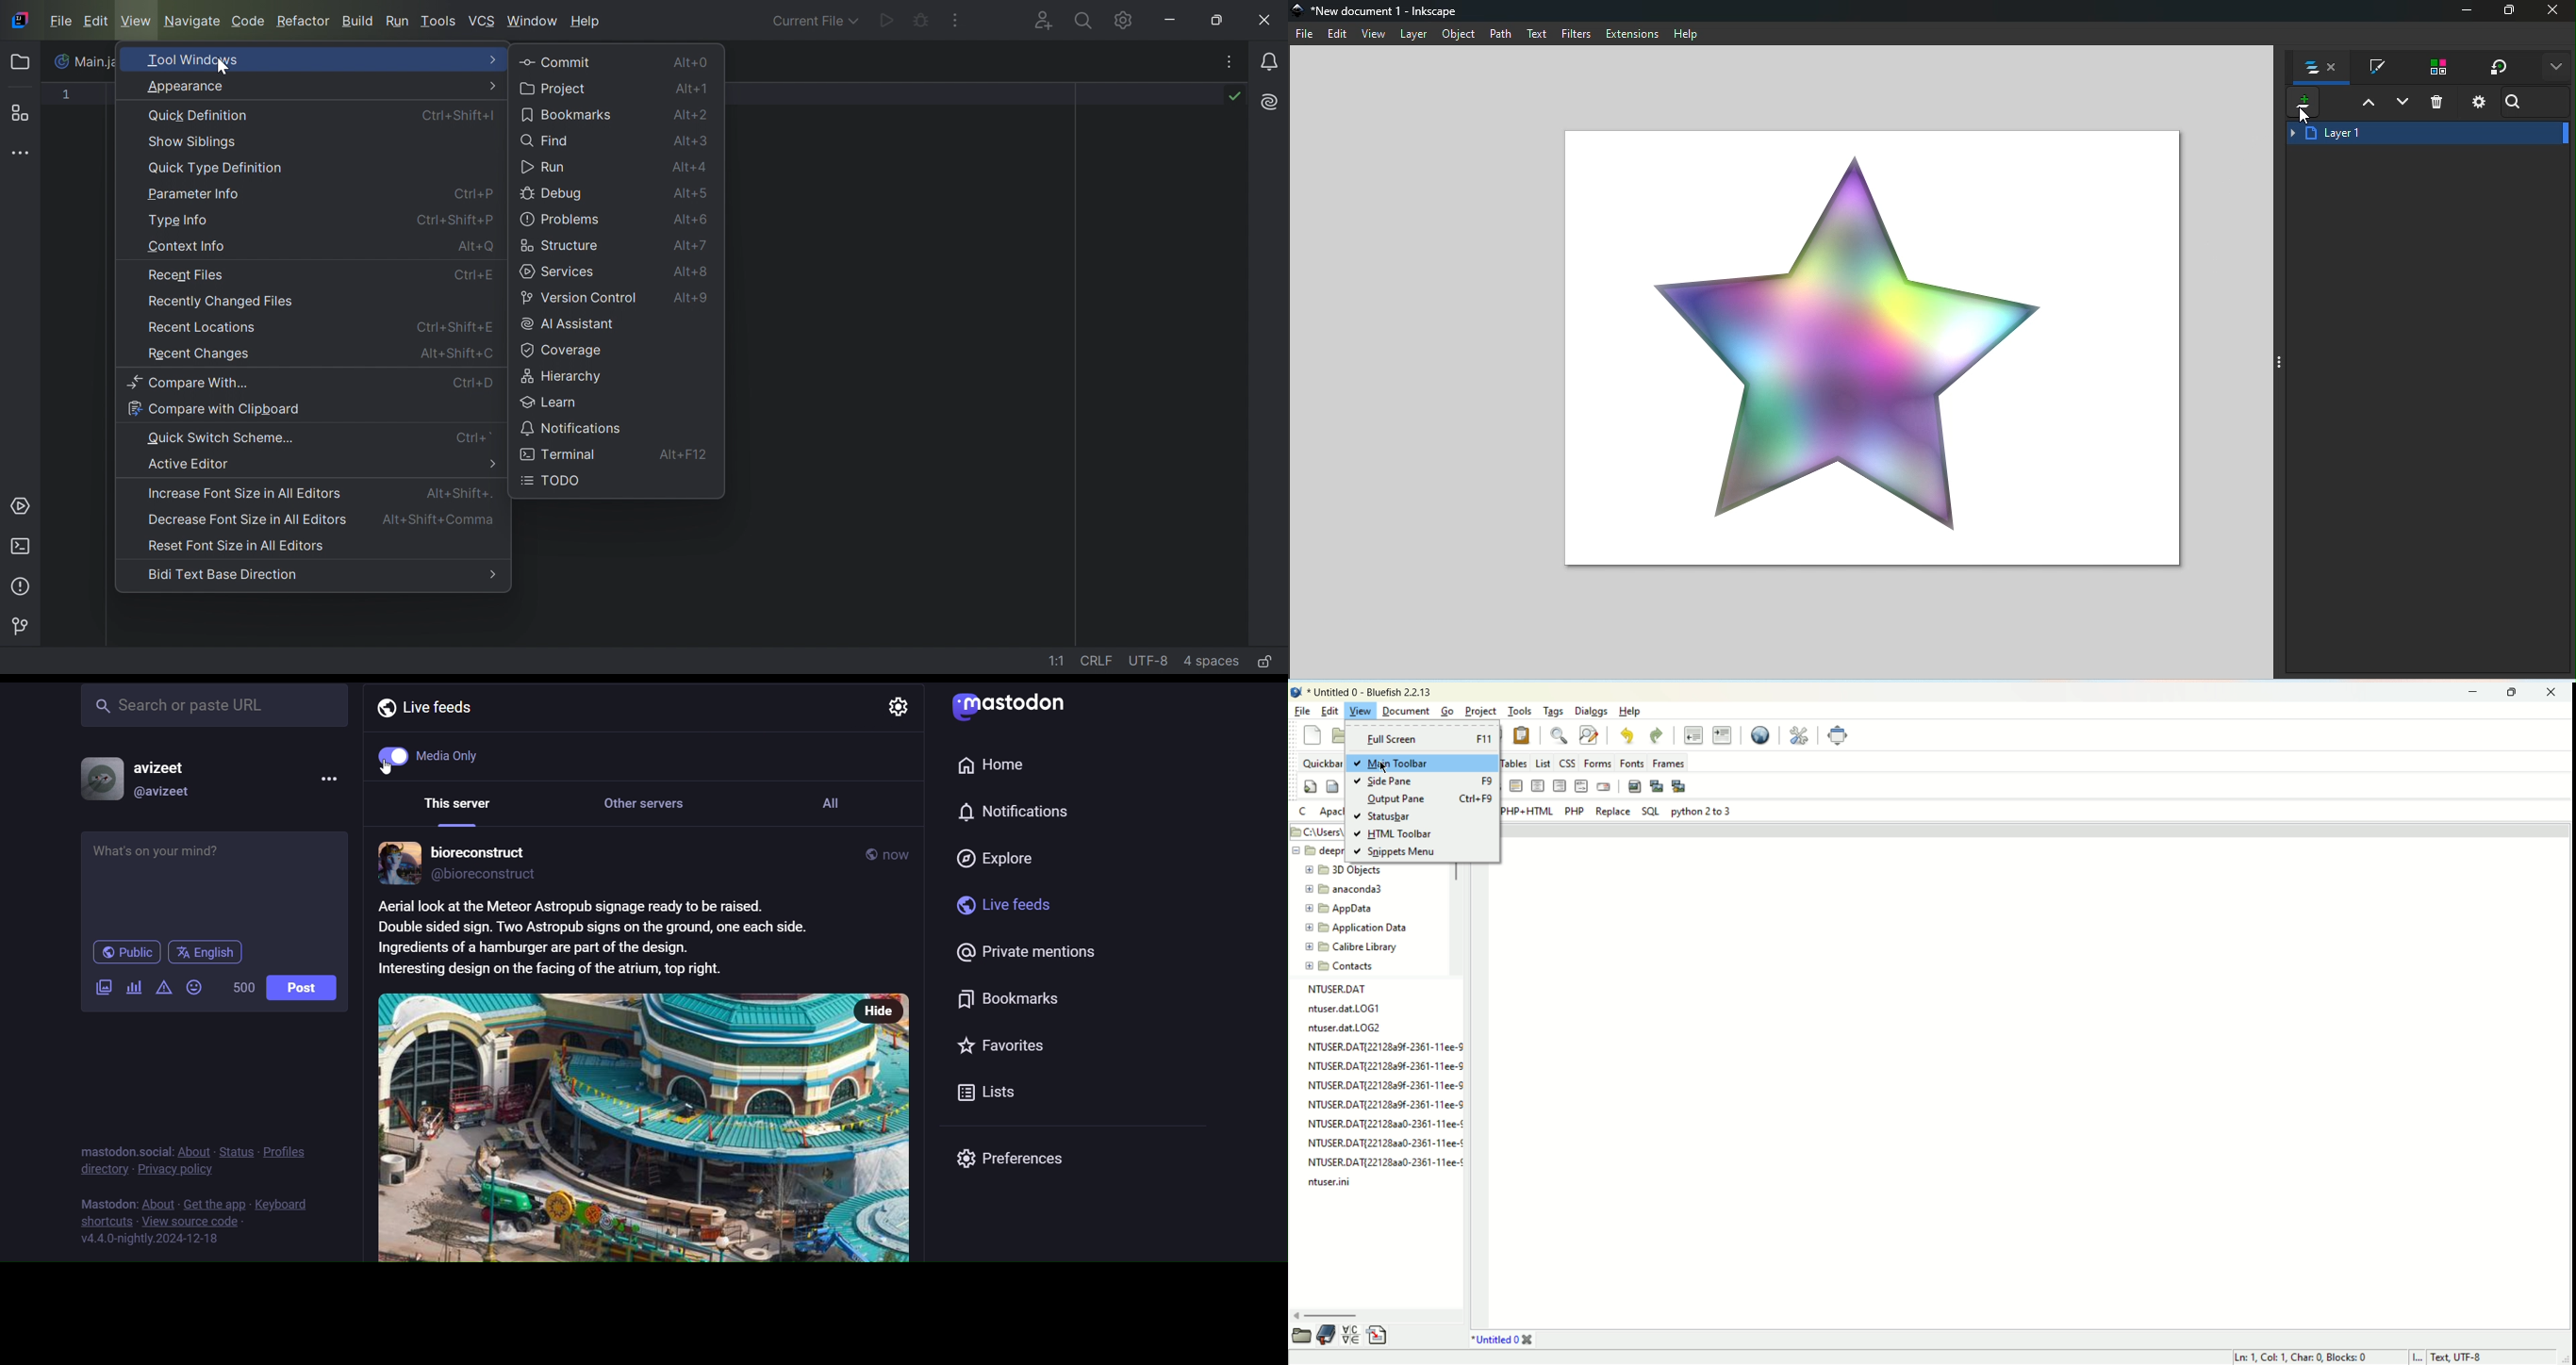 The width and height of the screenshot is (2576, 1372). Describe the element at coordinates (487, 874) in the screenshot. I see `@bioreconstruct` at that location.